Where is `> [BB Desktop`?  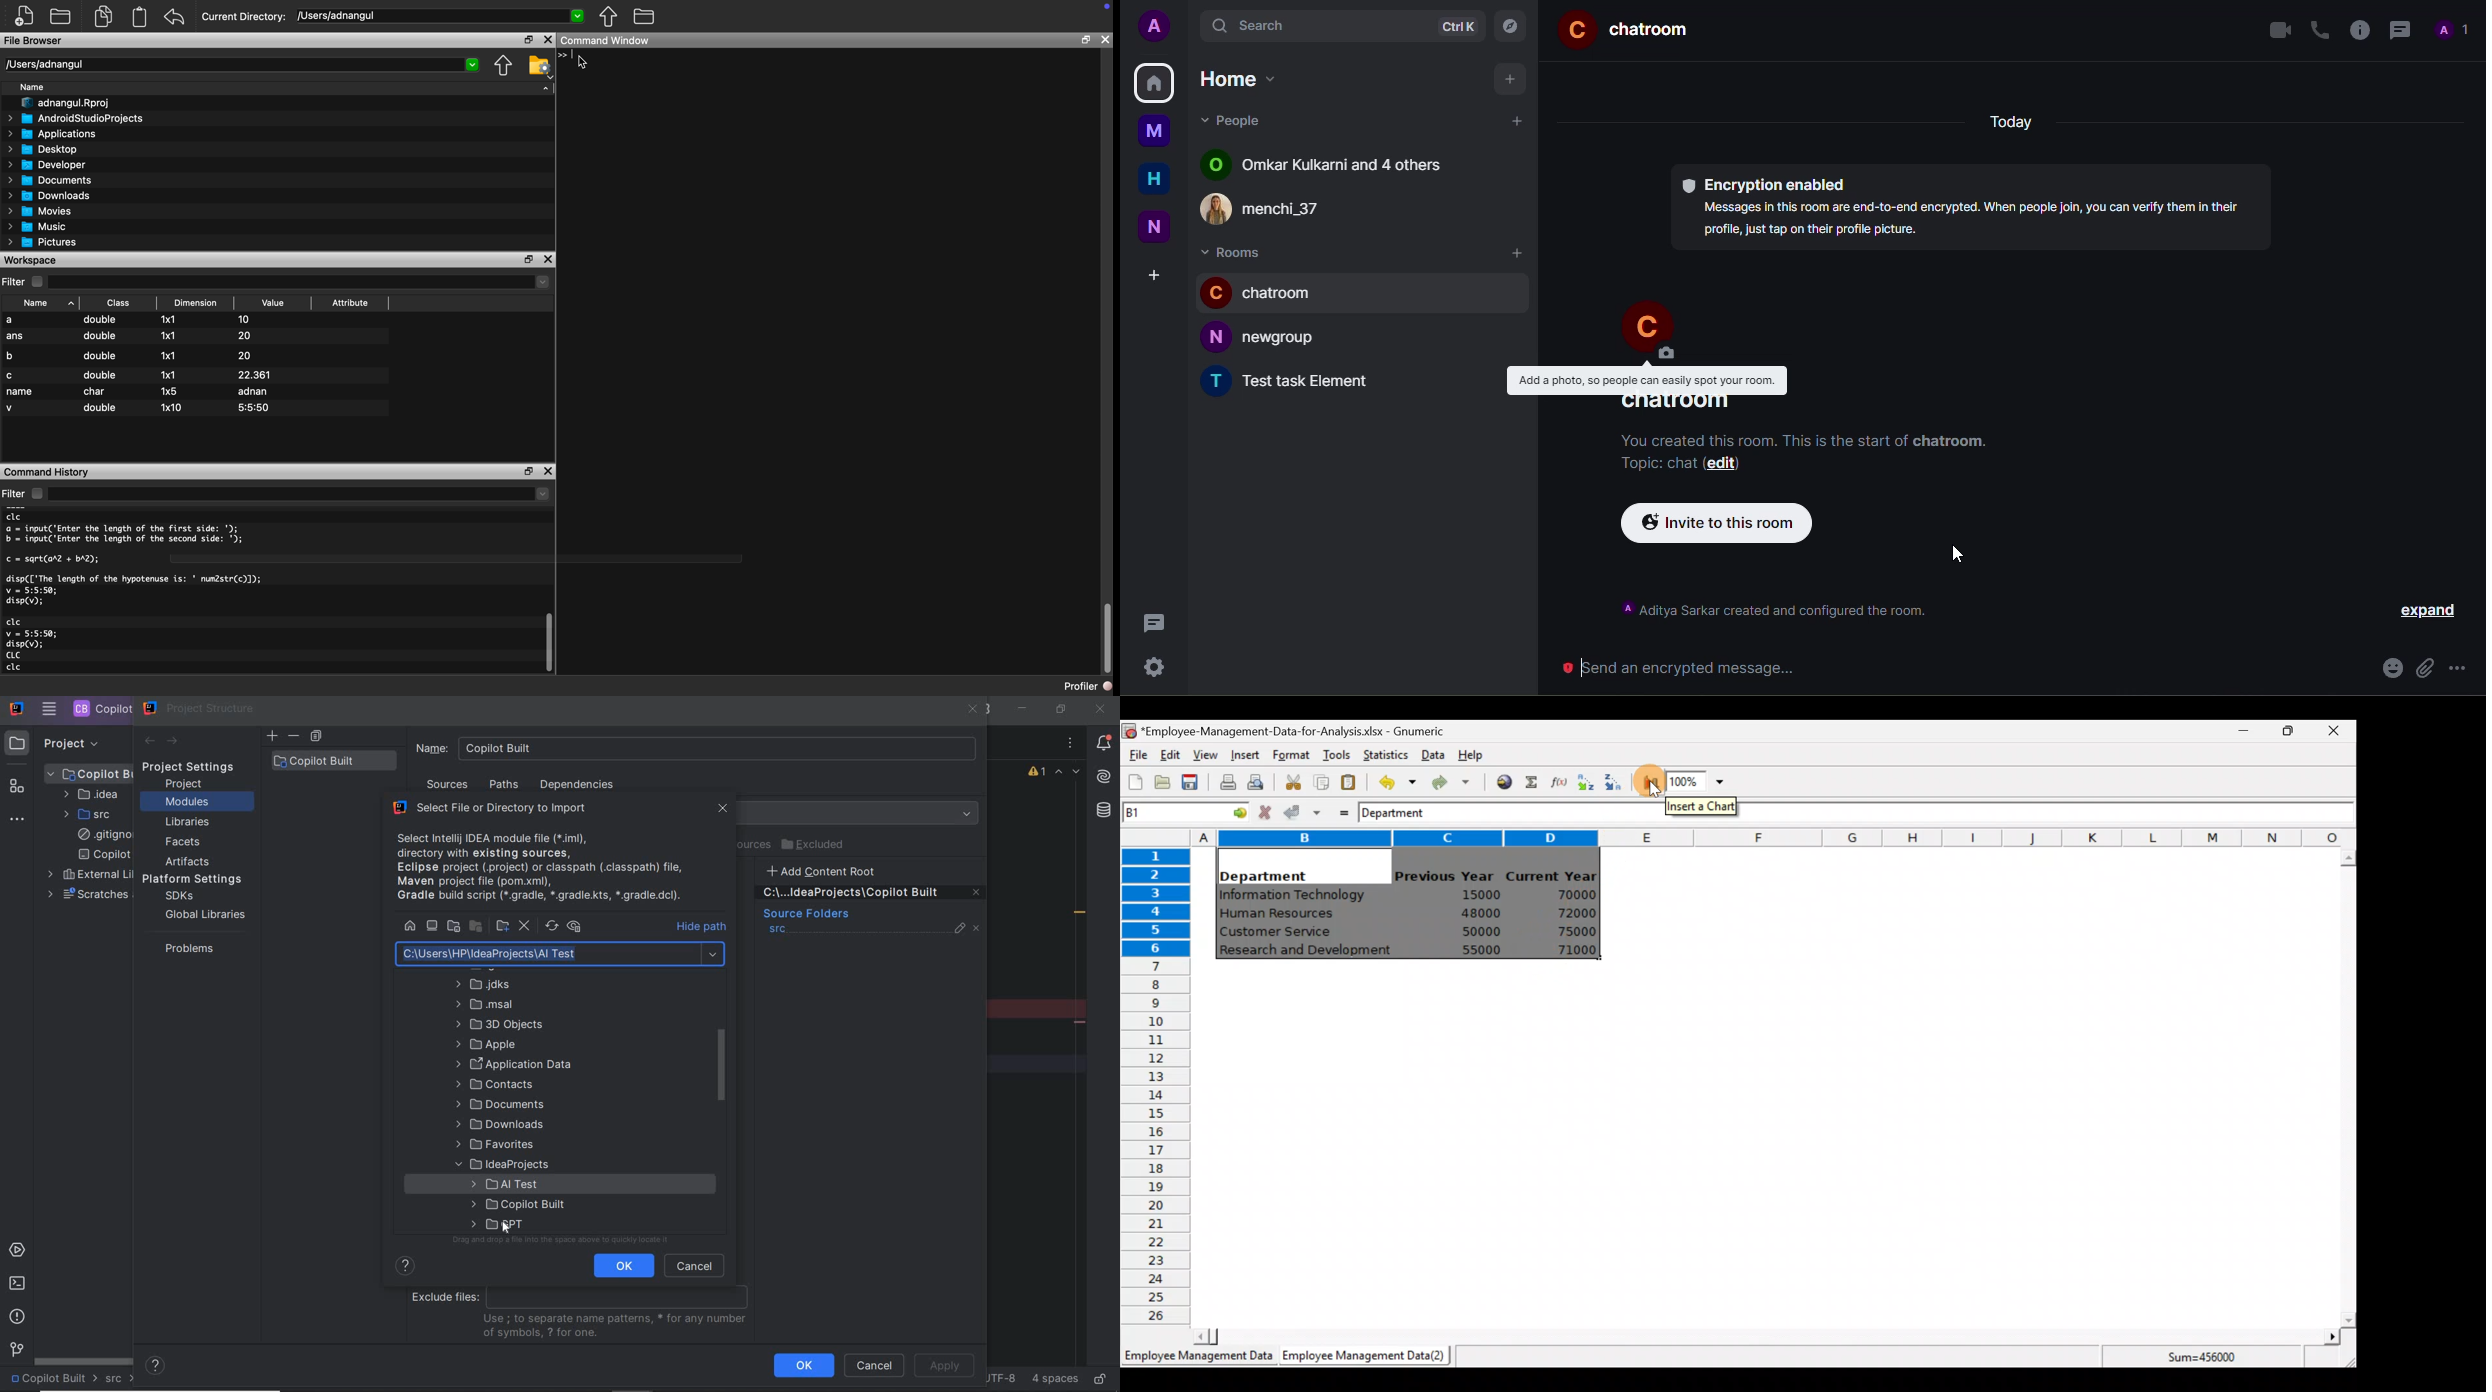 > [BB Desktop is located at coordinates (44, 149).